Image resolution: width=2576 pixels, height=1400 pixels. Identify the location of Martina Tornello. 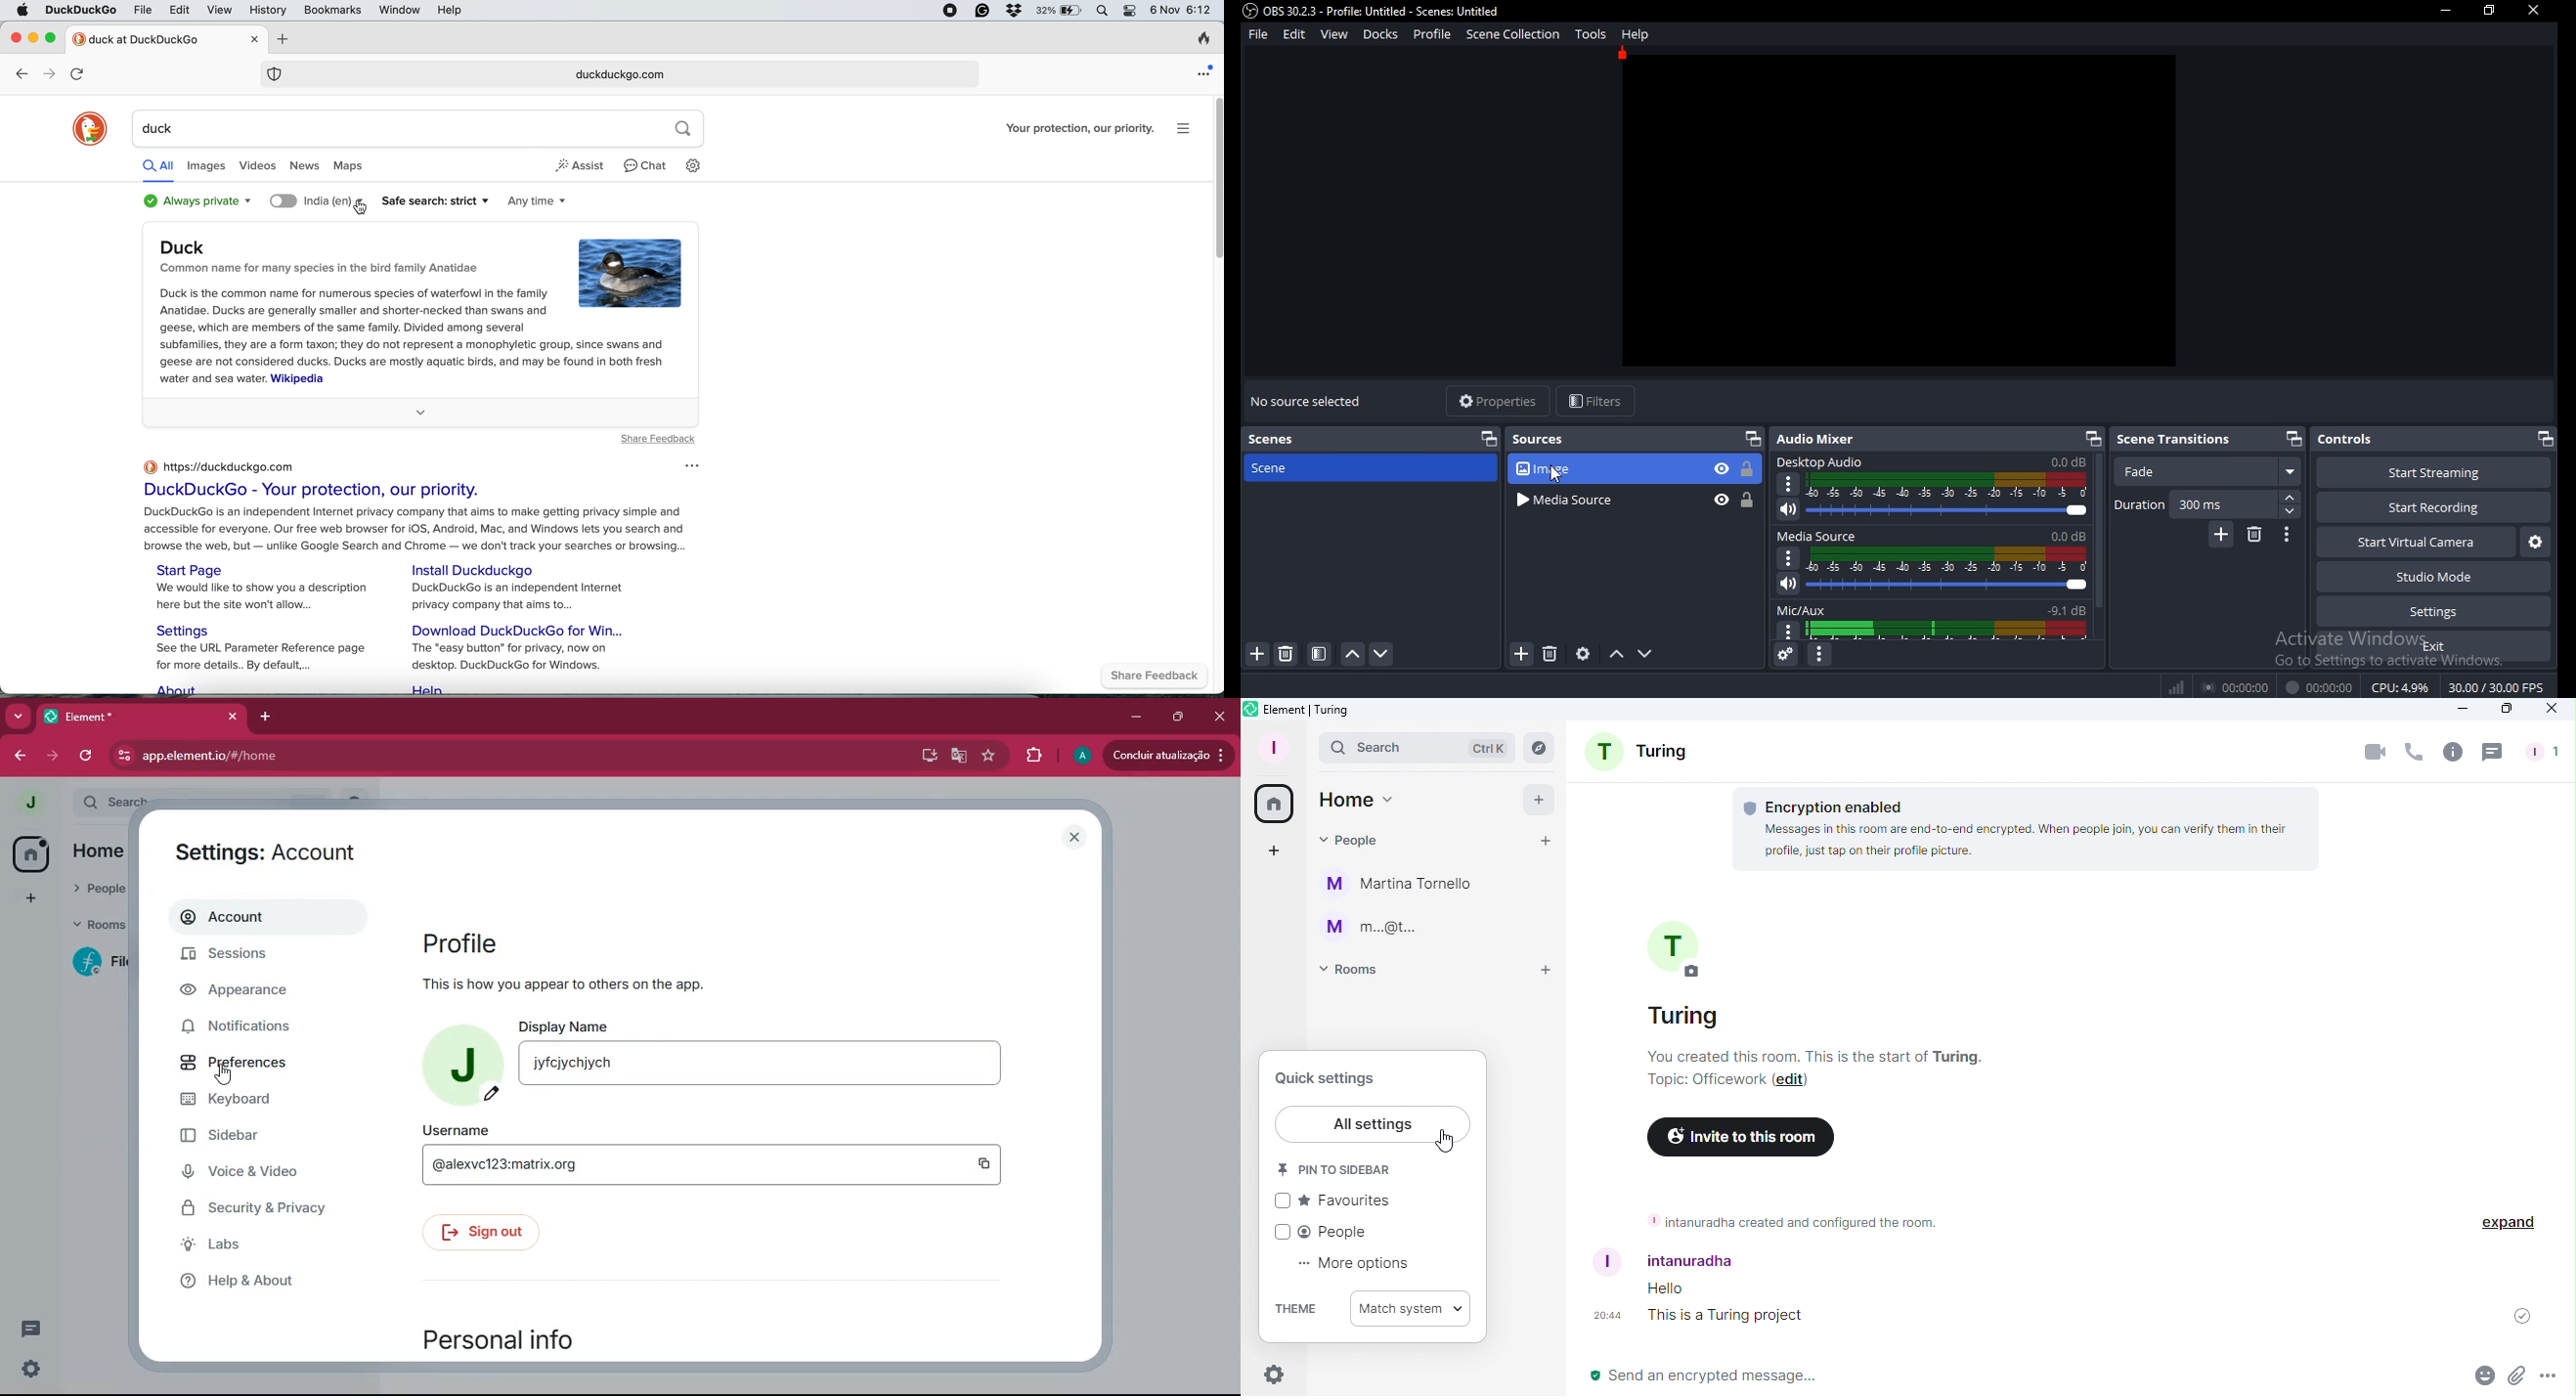
(1406, 888).